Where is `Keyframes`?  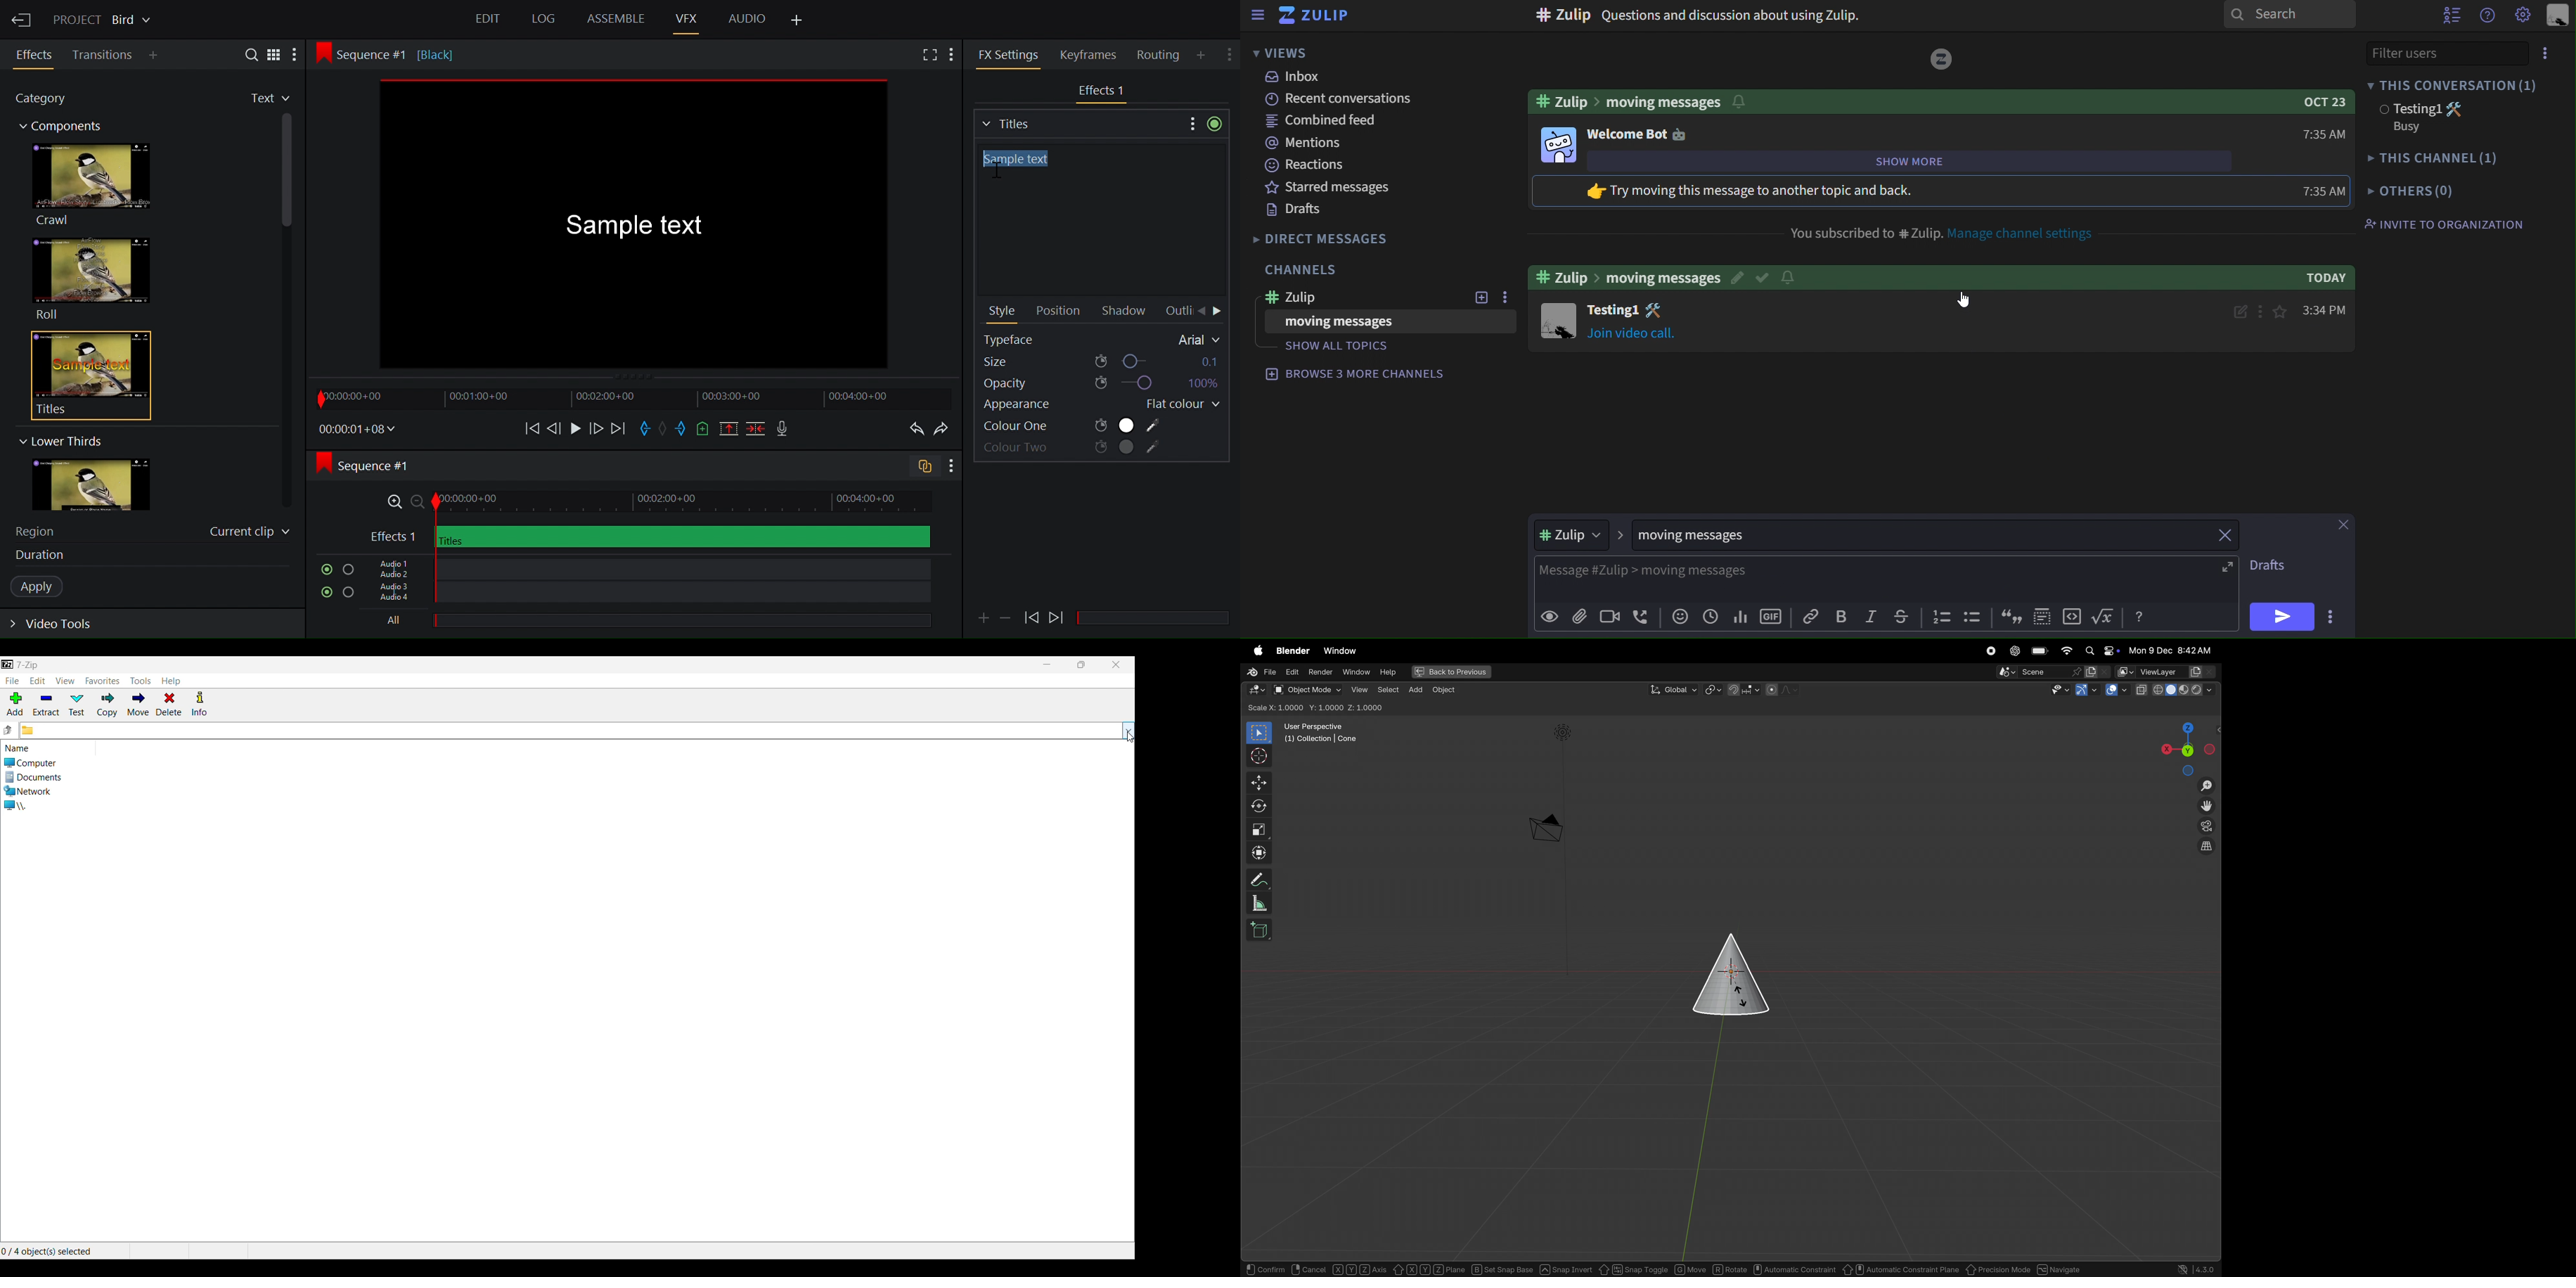 Keyframes is located at coordinates (1094, 54).